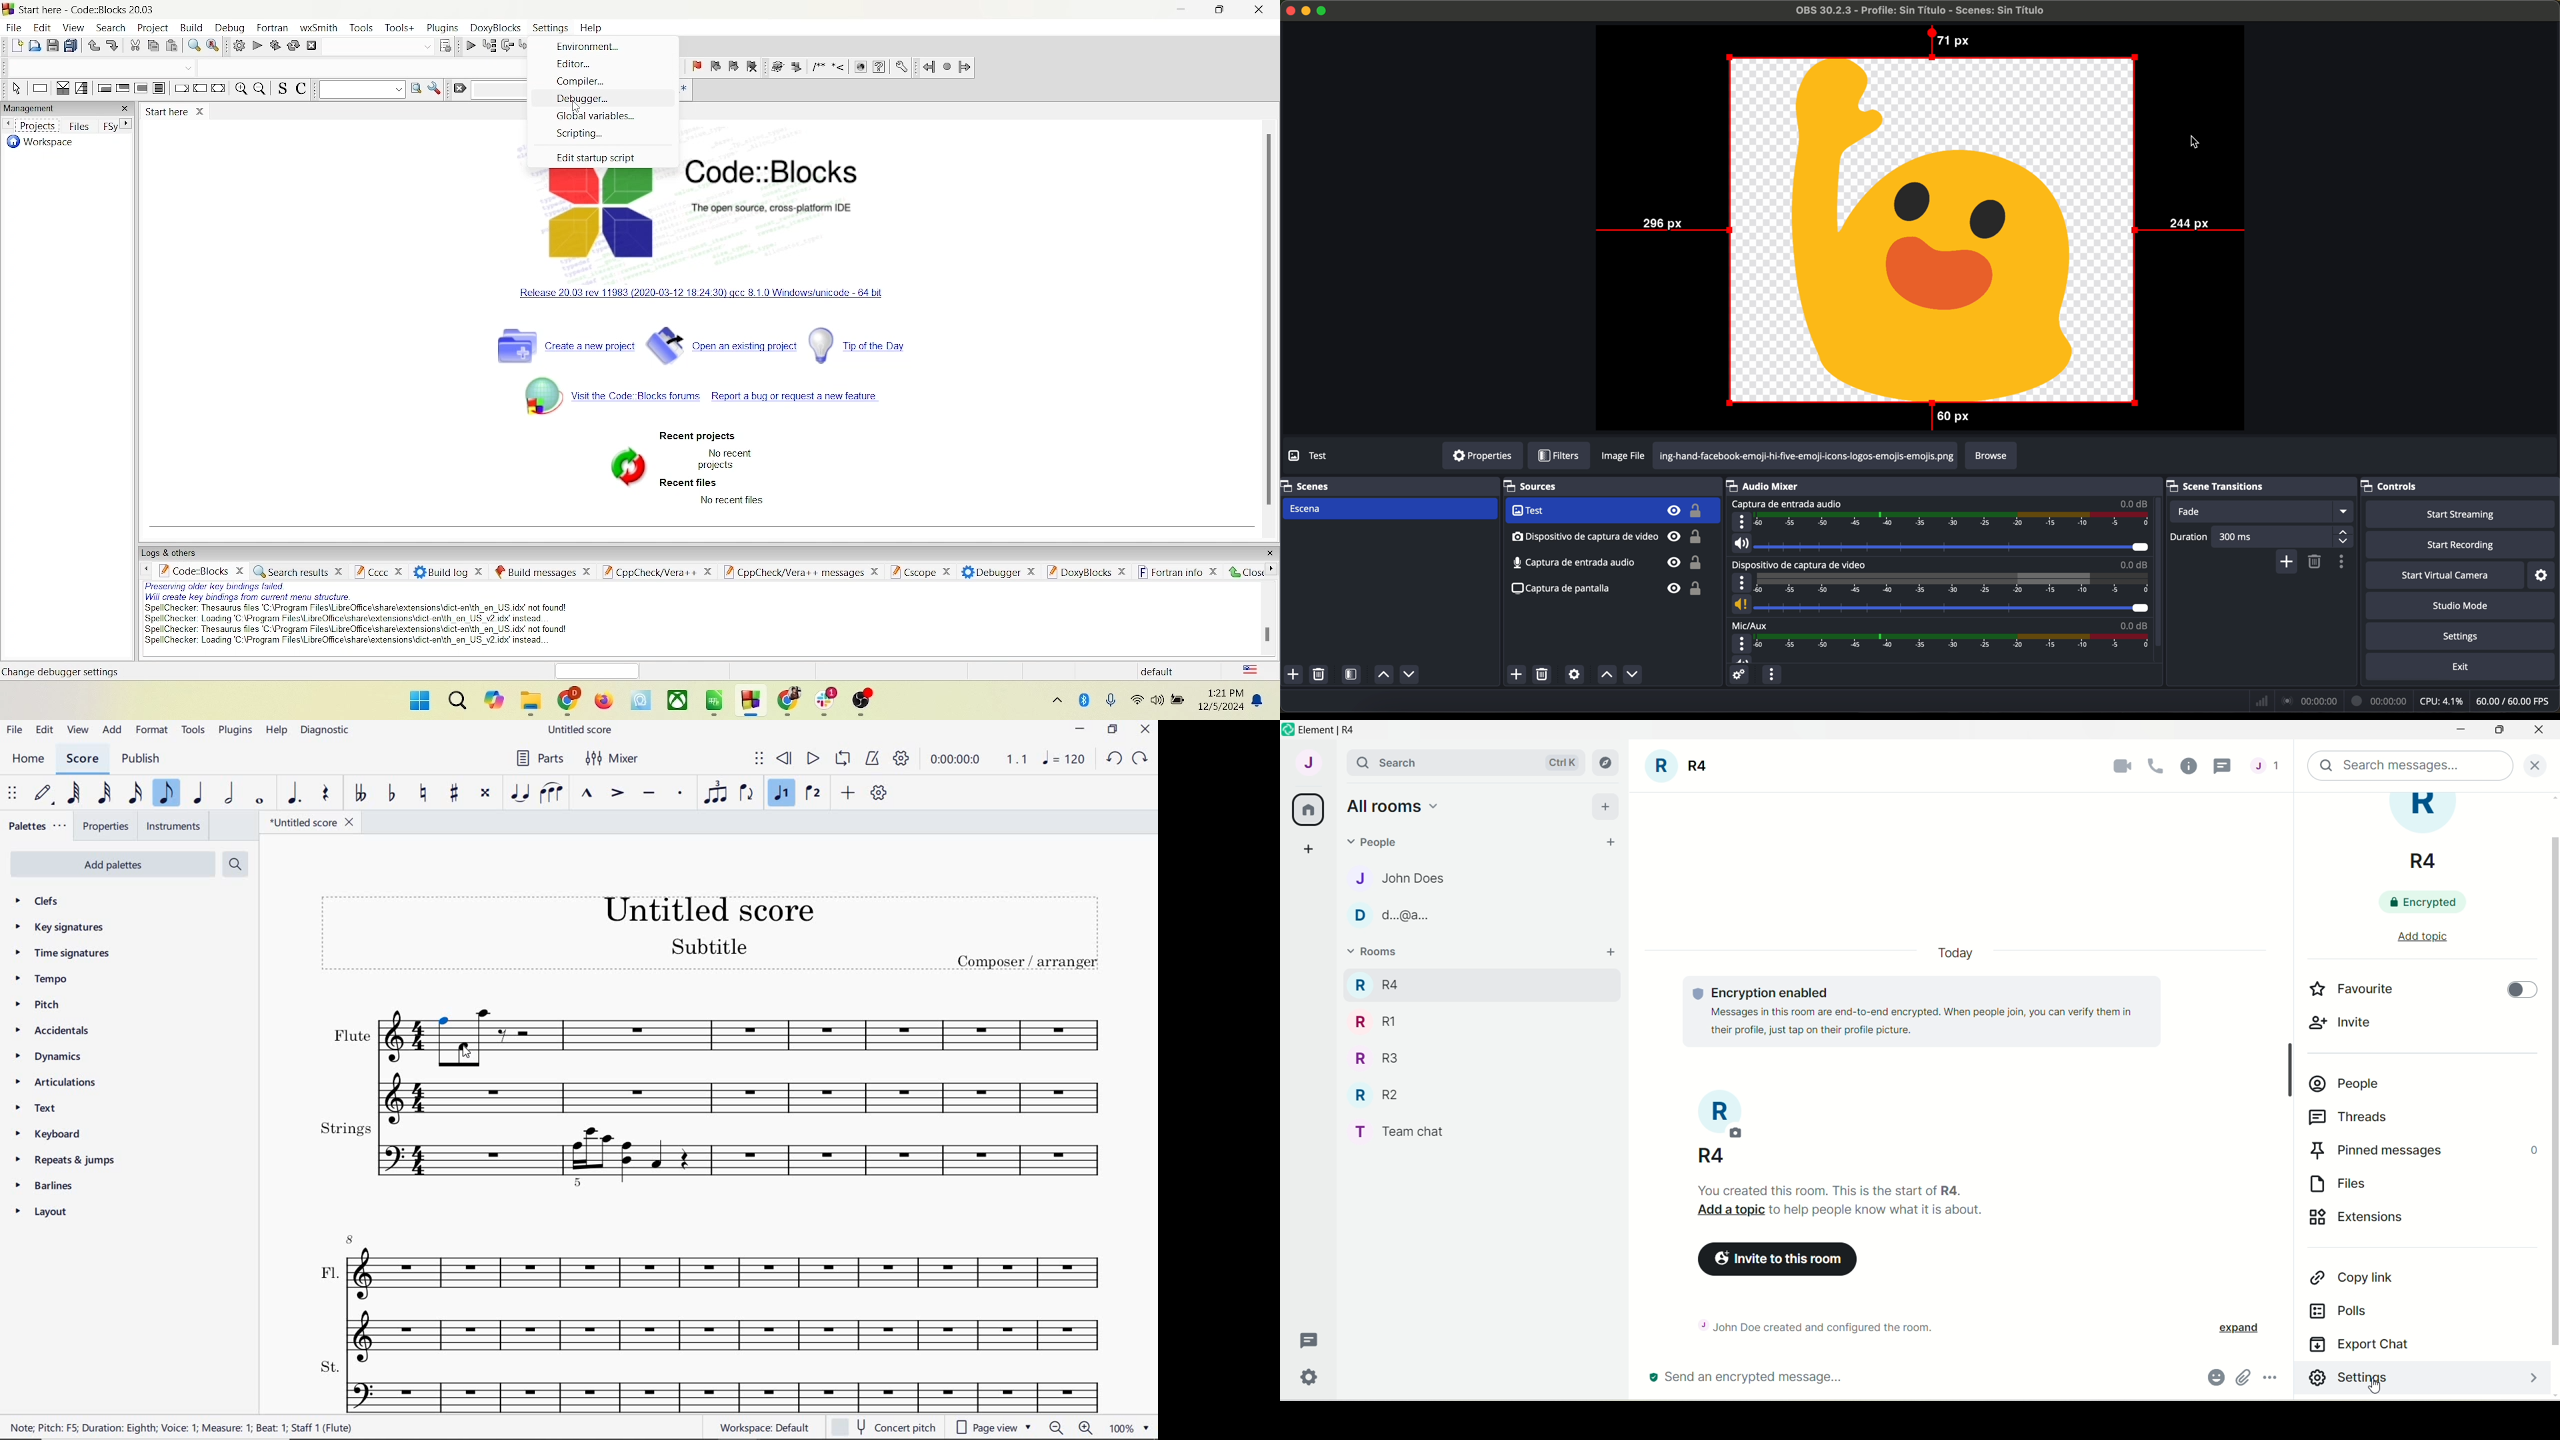 This screenshot has height=1456, width=2576. I want to click on audio mixer, so click(1768, 485).